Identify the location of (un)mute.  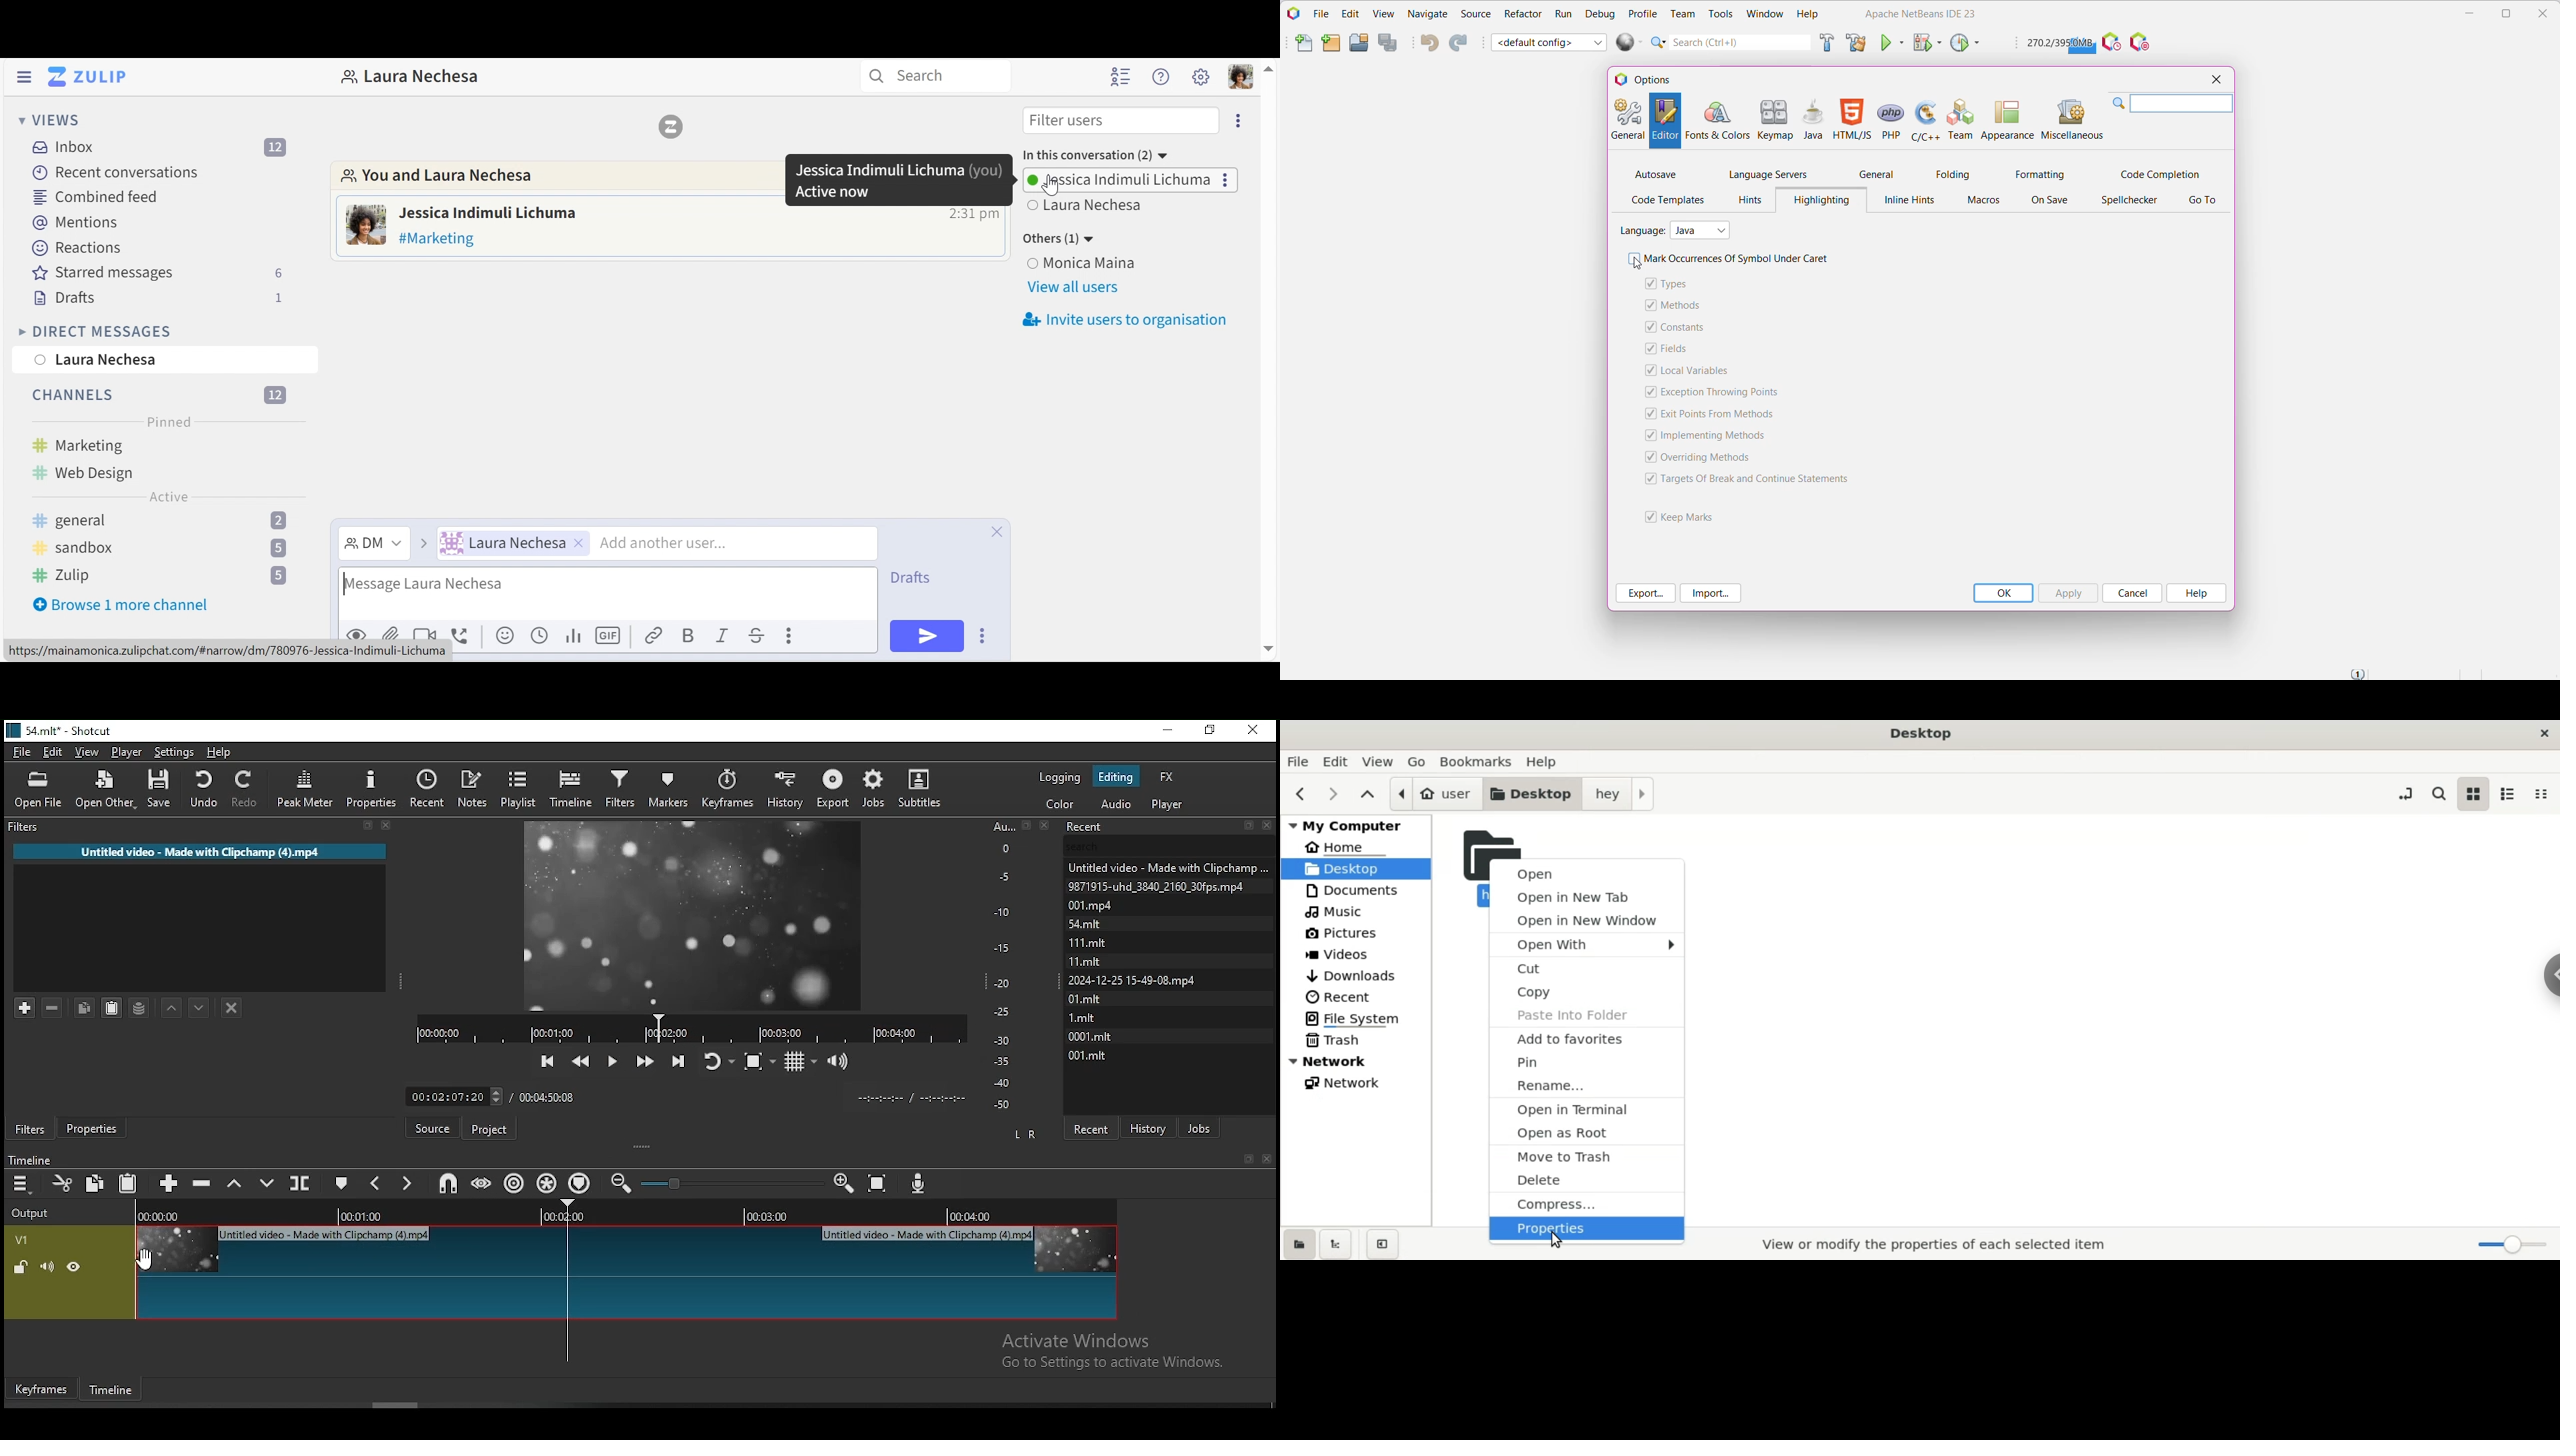
(47, 1267).